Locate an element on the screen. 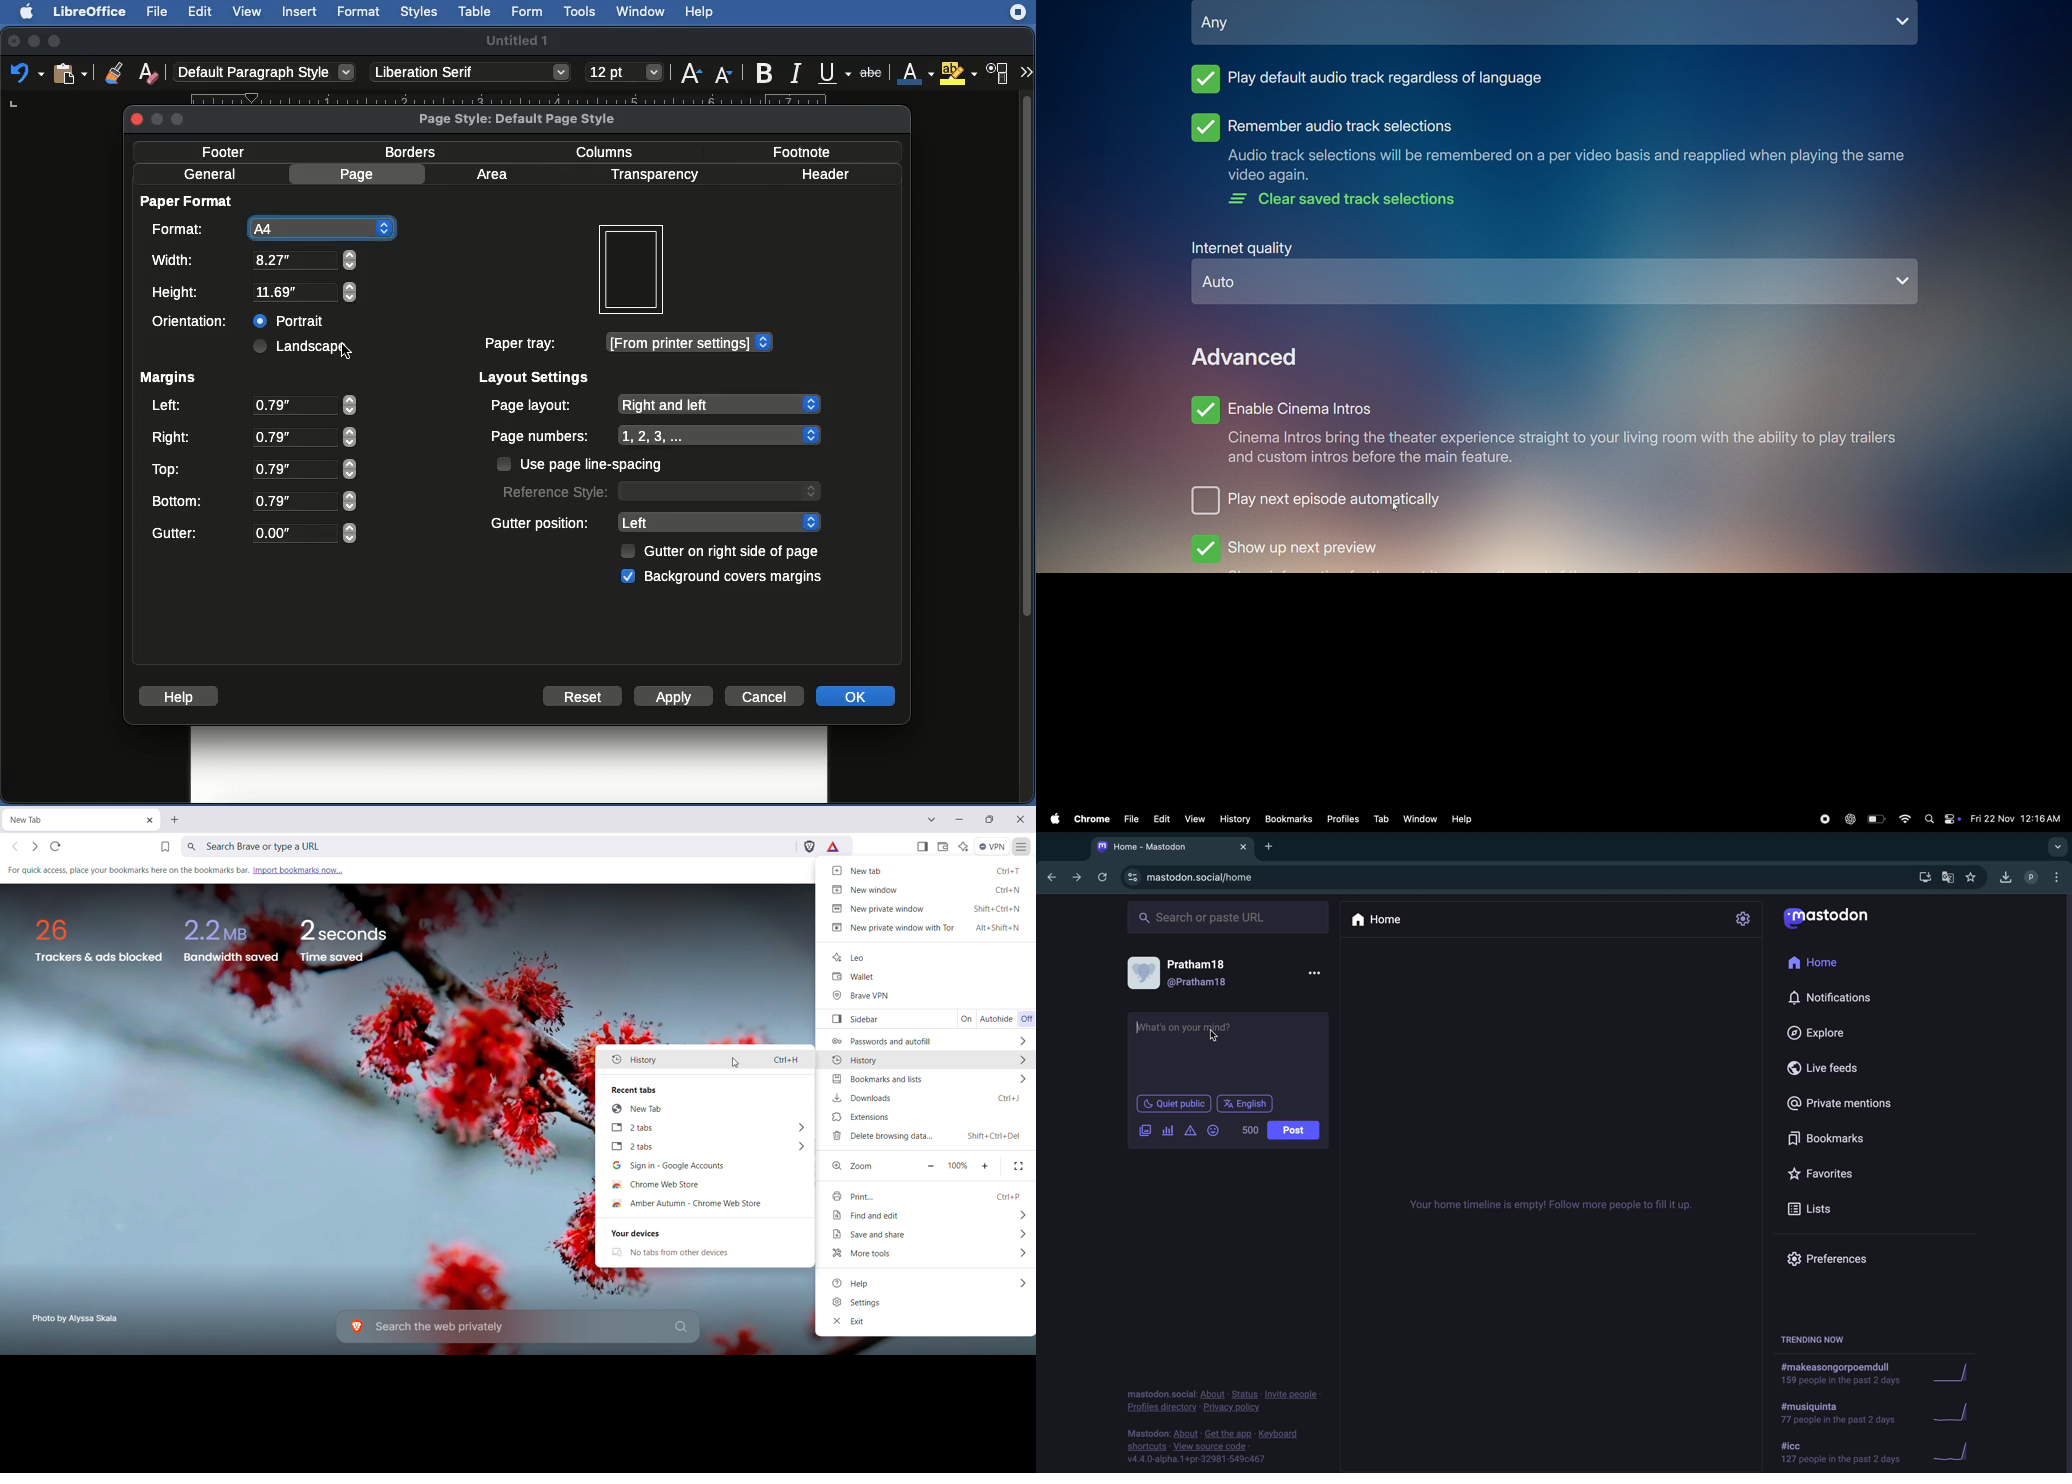  chrome is located at coordinates (1091, 817).